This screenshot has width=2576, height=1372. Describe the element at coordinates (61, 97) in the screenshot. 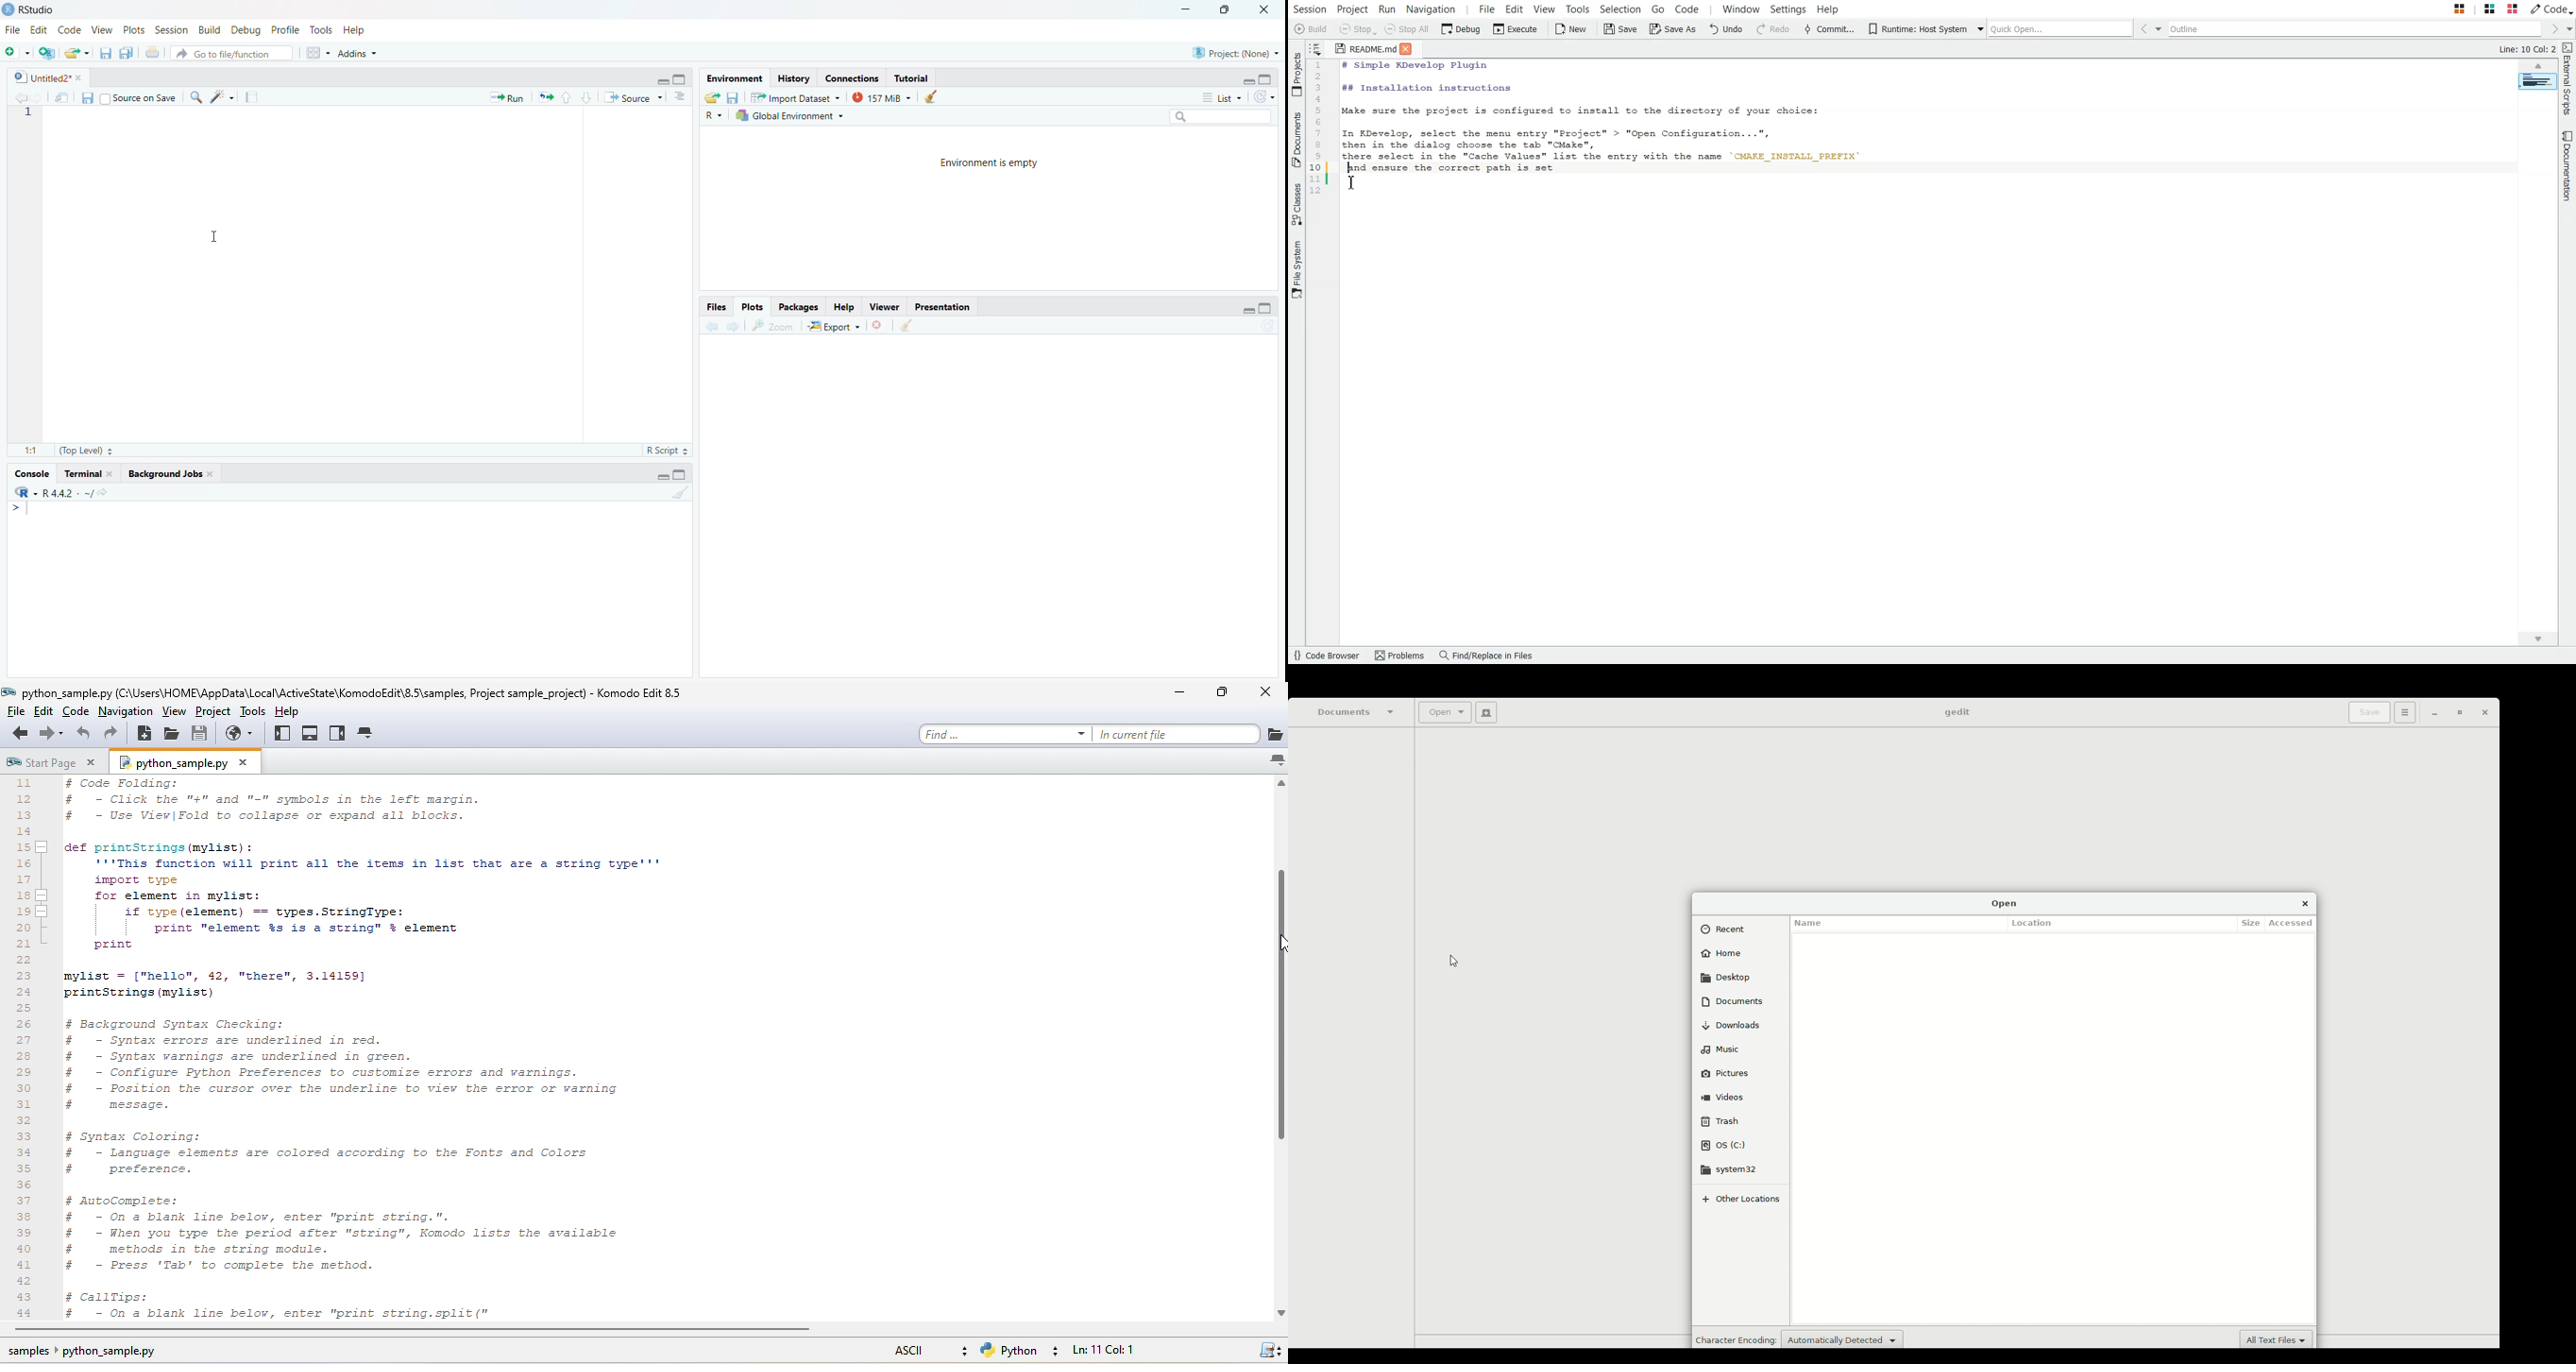

I see `show in new window` at that location.